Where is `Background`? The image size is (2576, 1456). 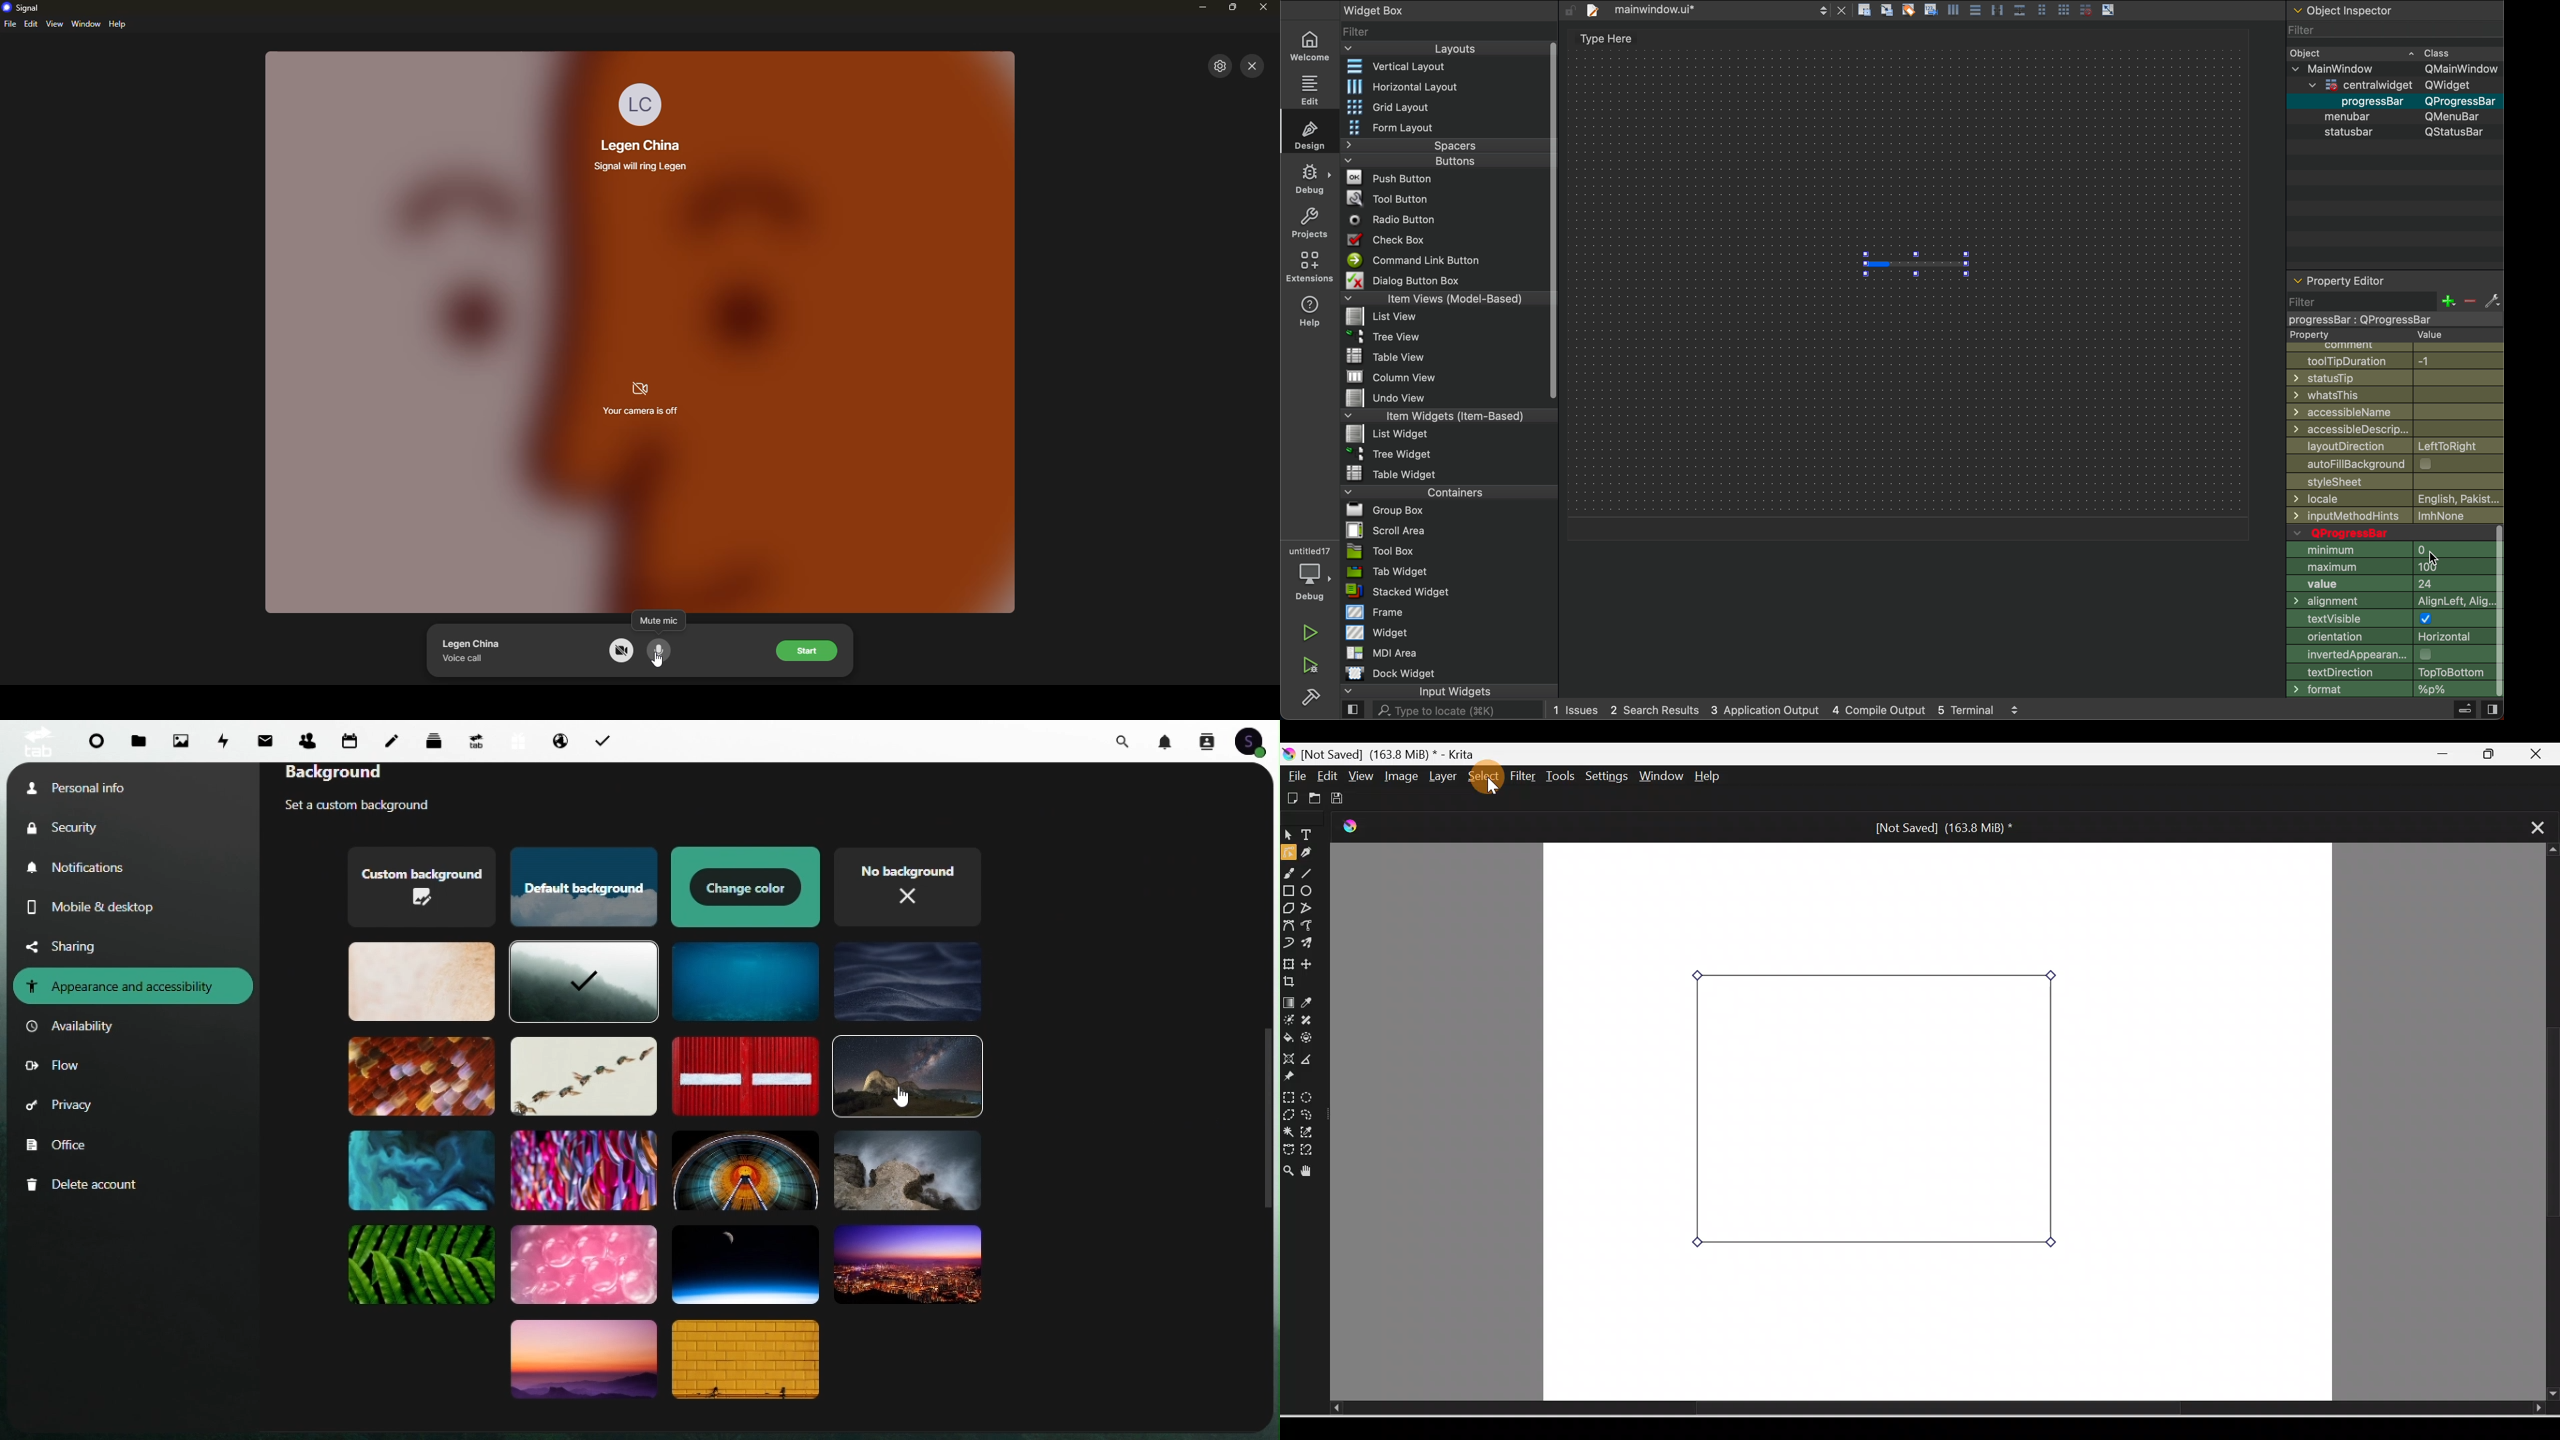
Background is located at coordinates (367, 776).